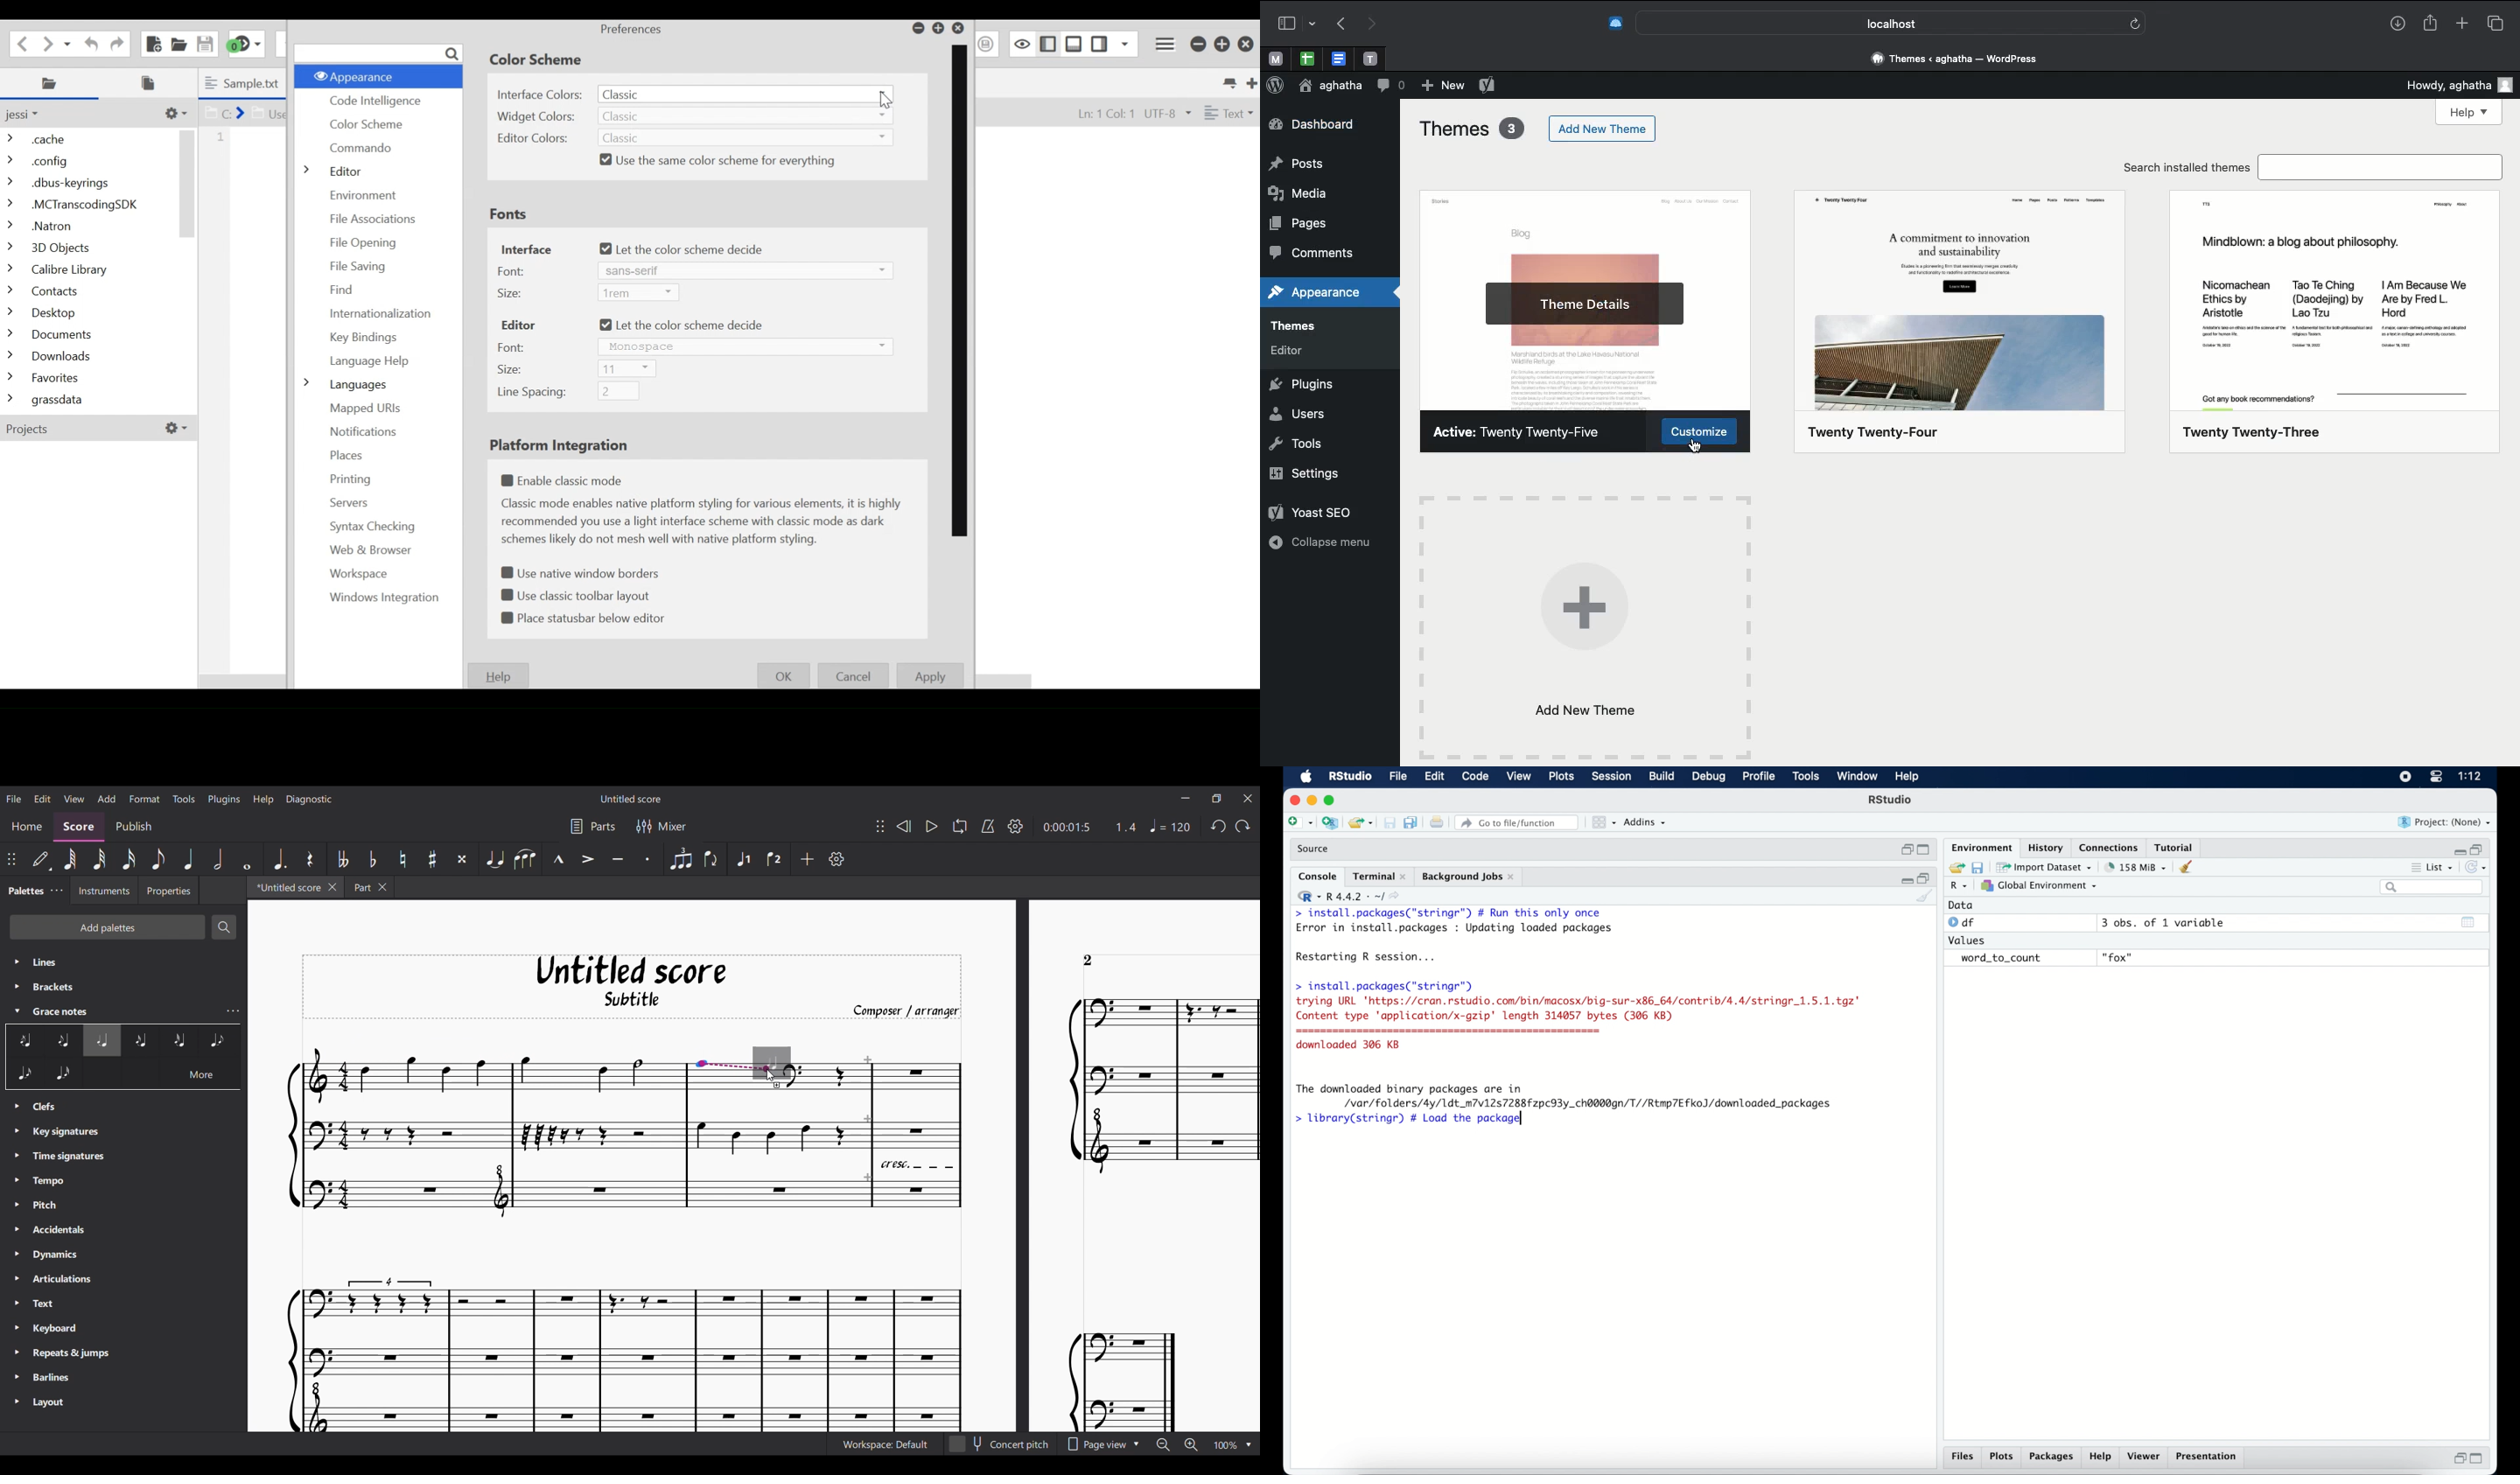  I want to click on File Type dropdown menu, so click(1227, 112).